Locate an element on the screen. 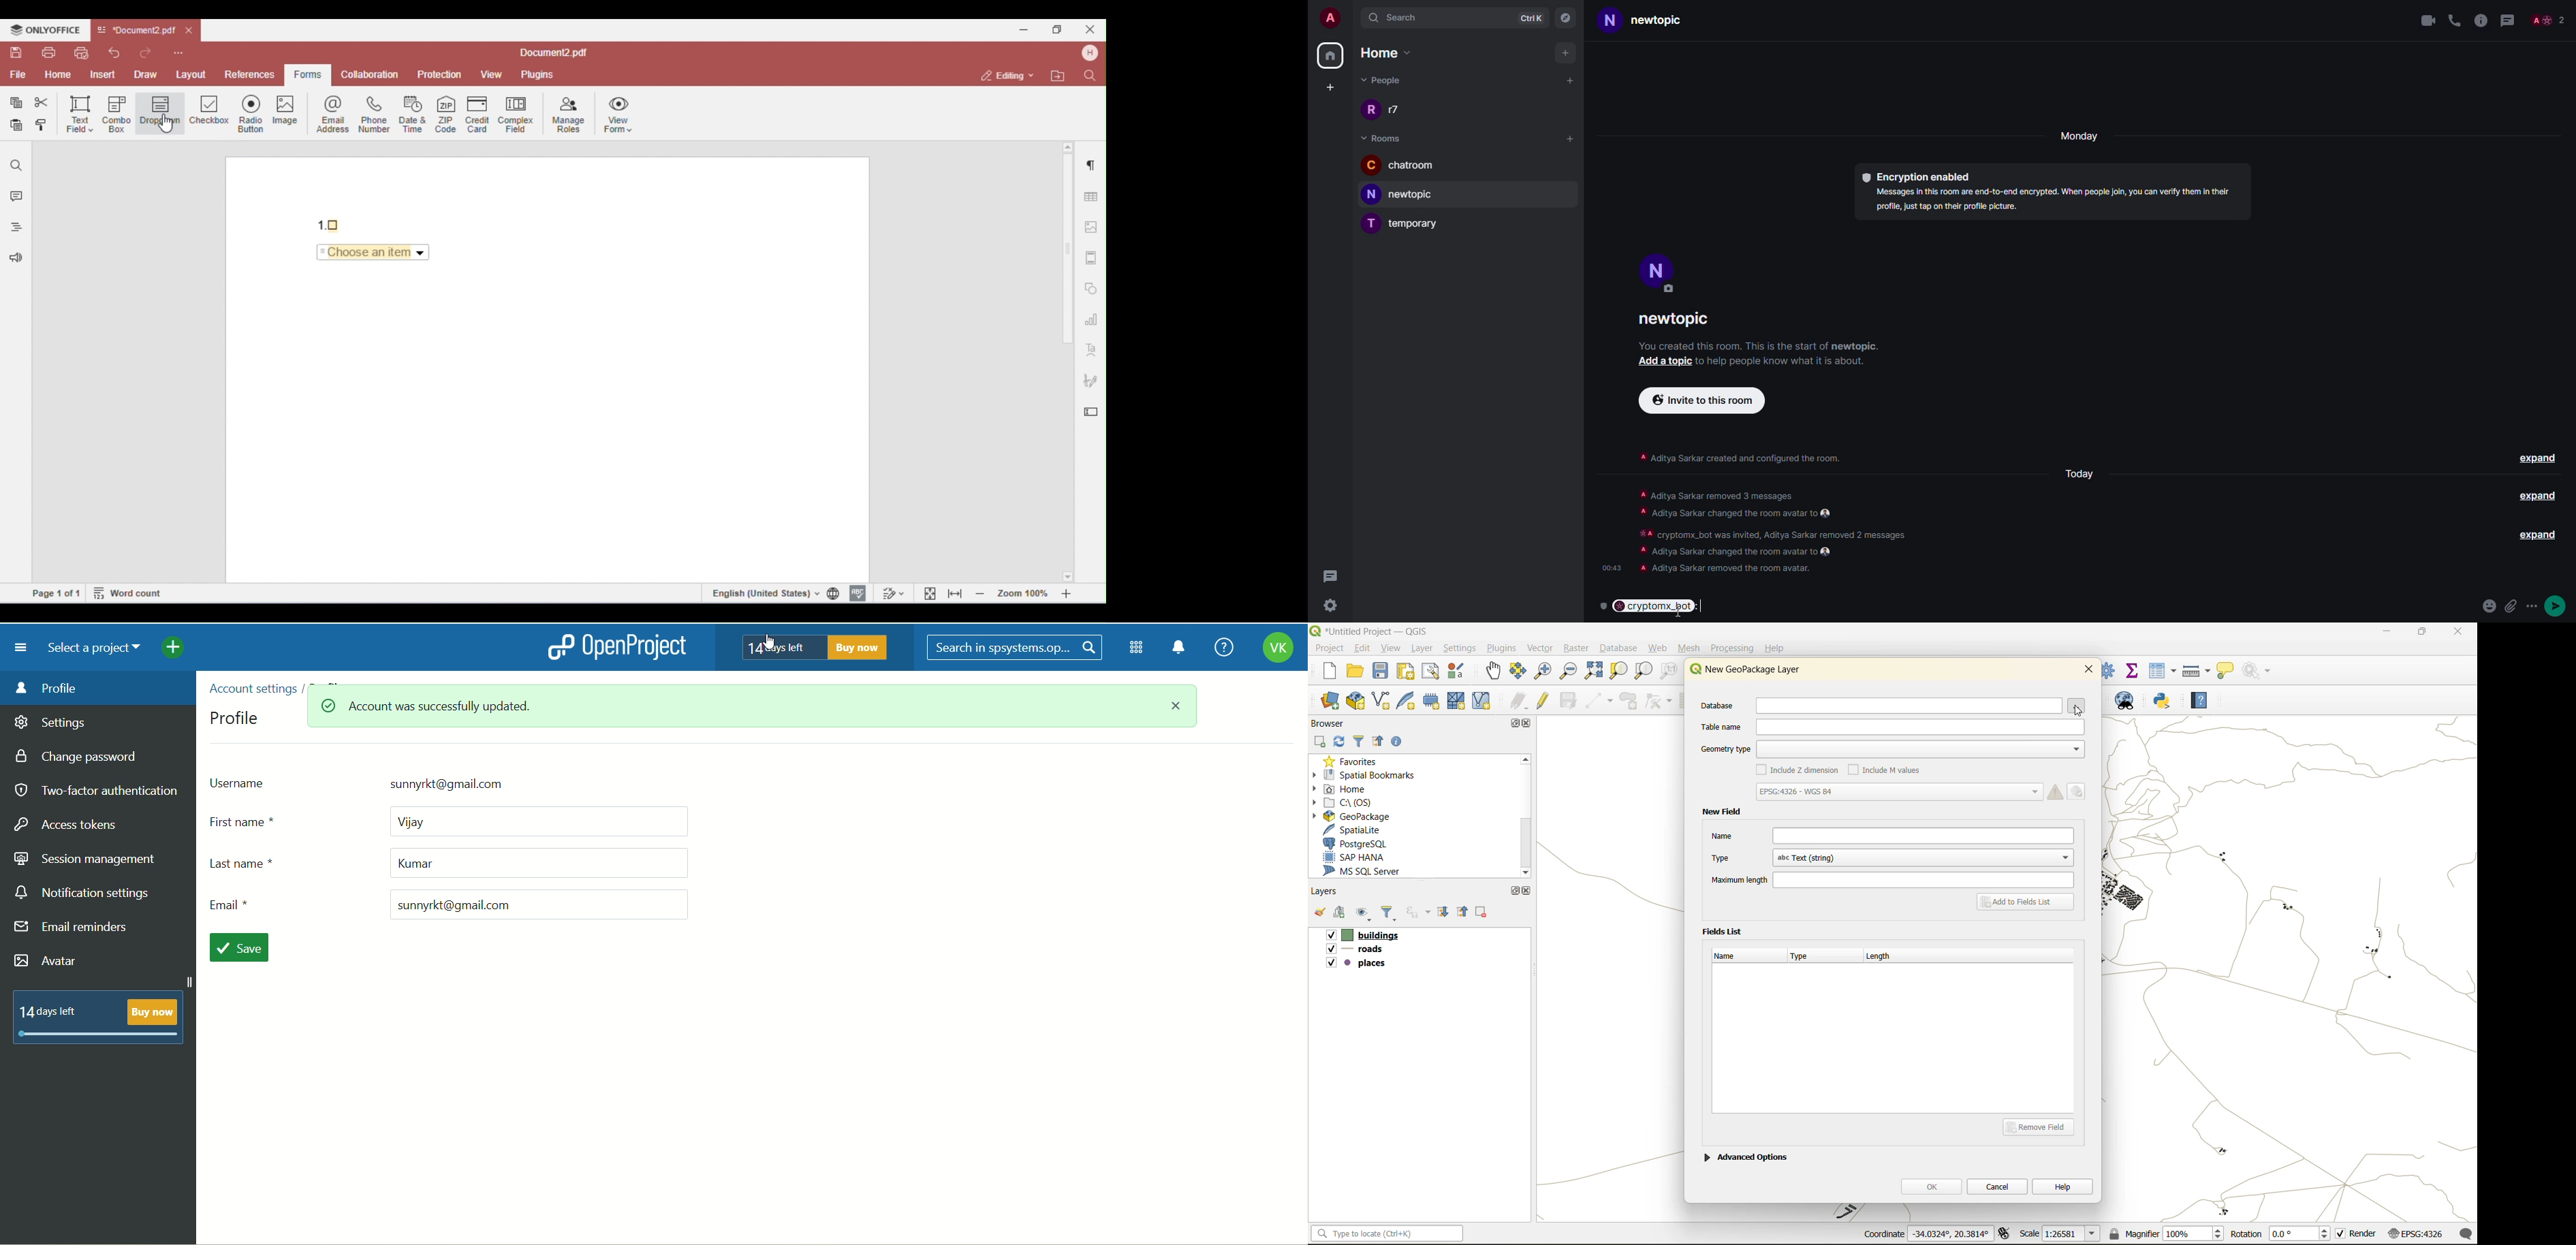 Image resolution: width=2576 pixels, height=1260 pixels. settings is located at coordinates (51, 725).